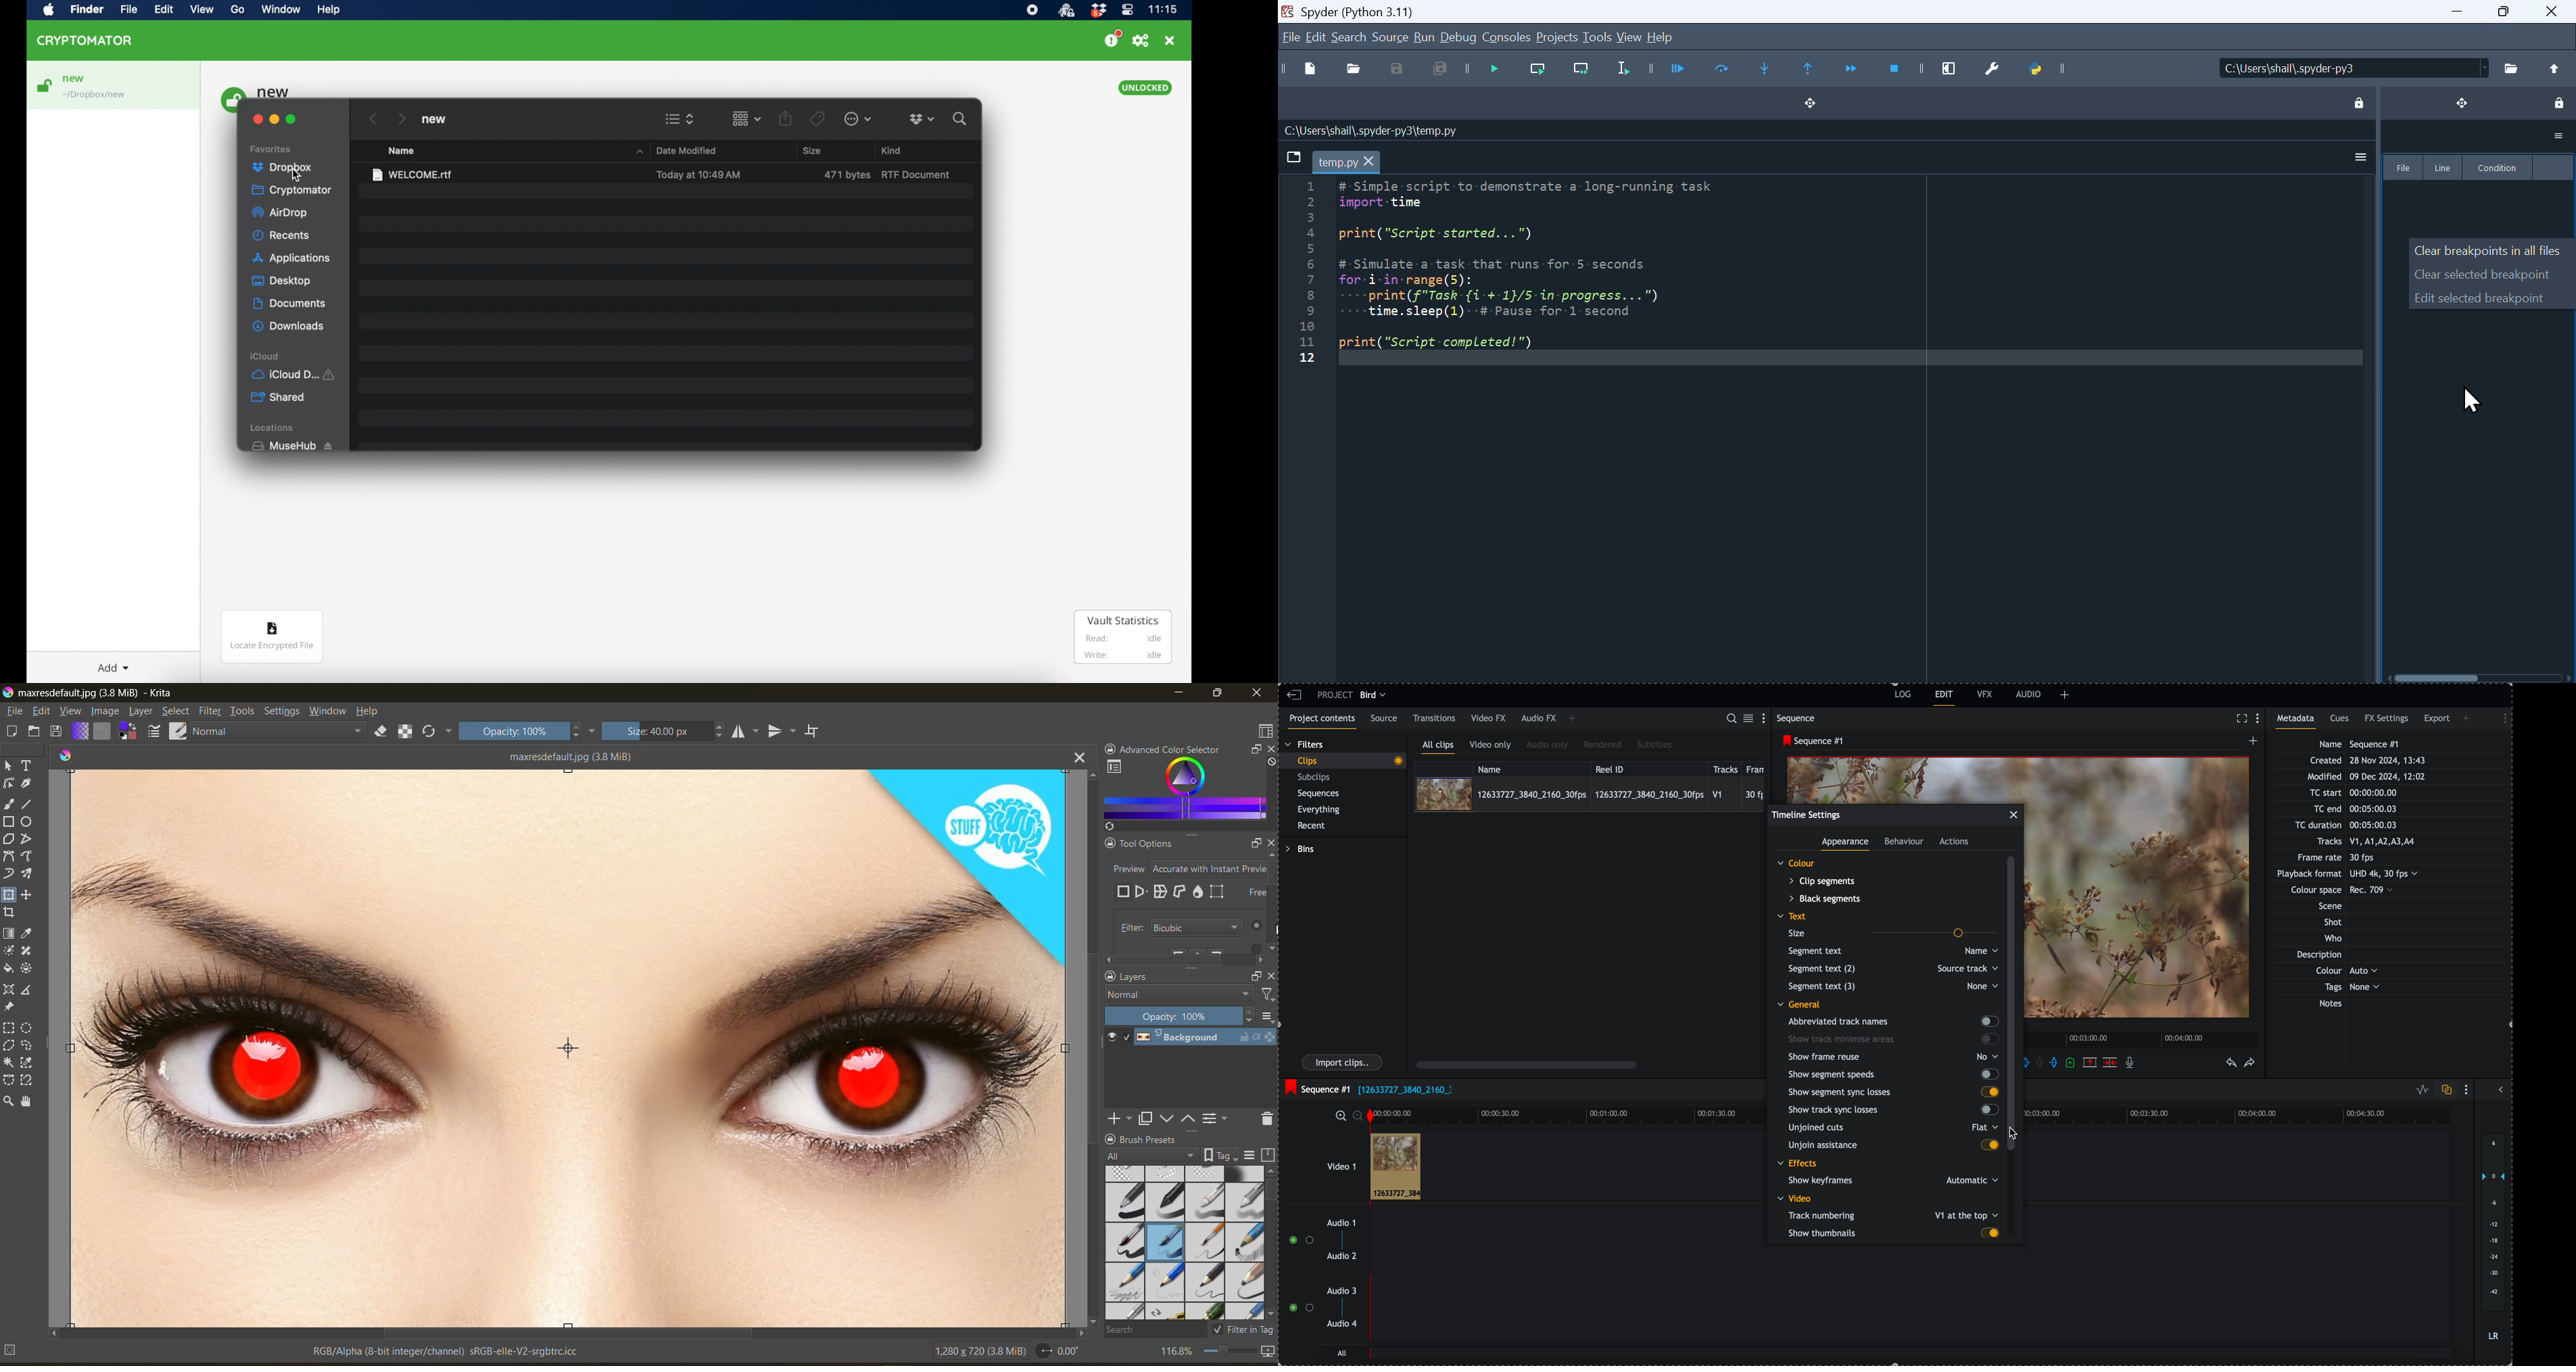 The width and height of the screenshot is (2576, 1372). Describe the element at coordinates (1985, 694) in the screenshot. I see `VFX` at that location.